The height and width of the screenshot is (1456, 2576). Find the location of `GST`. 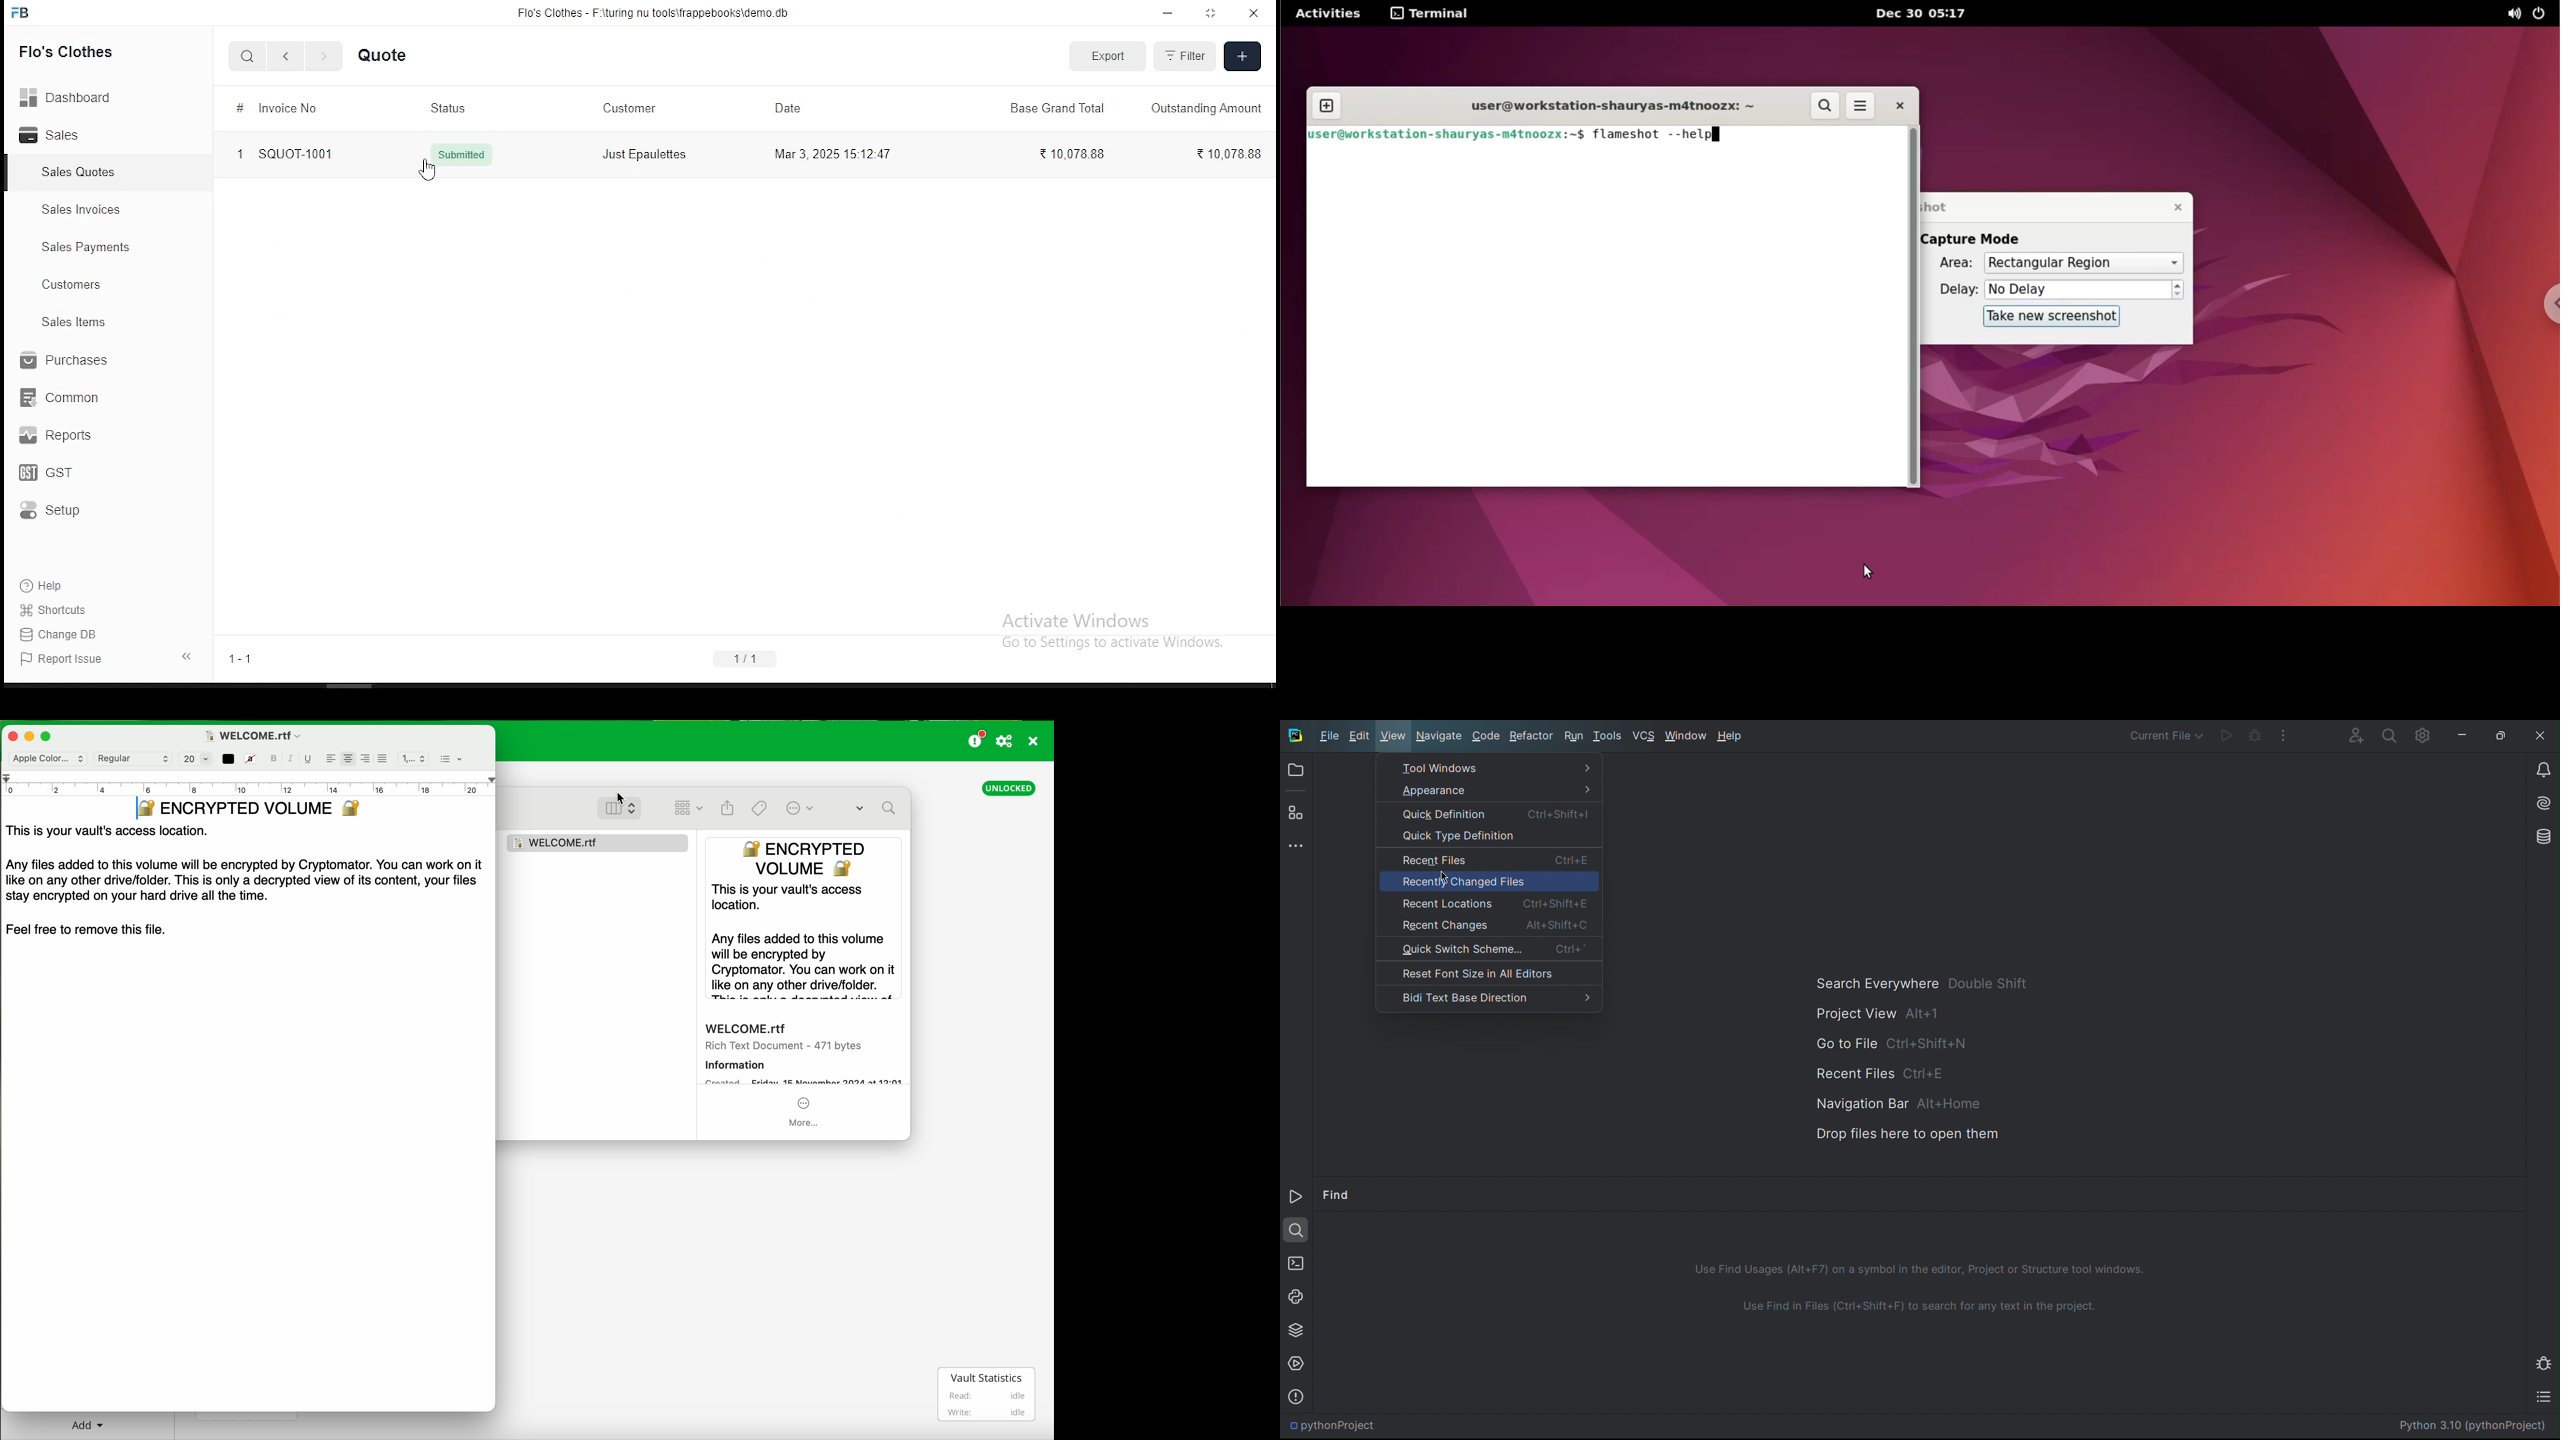

GST is located at coordinates (63, 474).